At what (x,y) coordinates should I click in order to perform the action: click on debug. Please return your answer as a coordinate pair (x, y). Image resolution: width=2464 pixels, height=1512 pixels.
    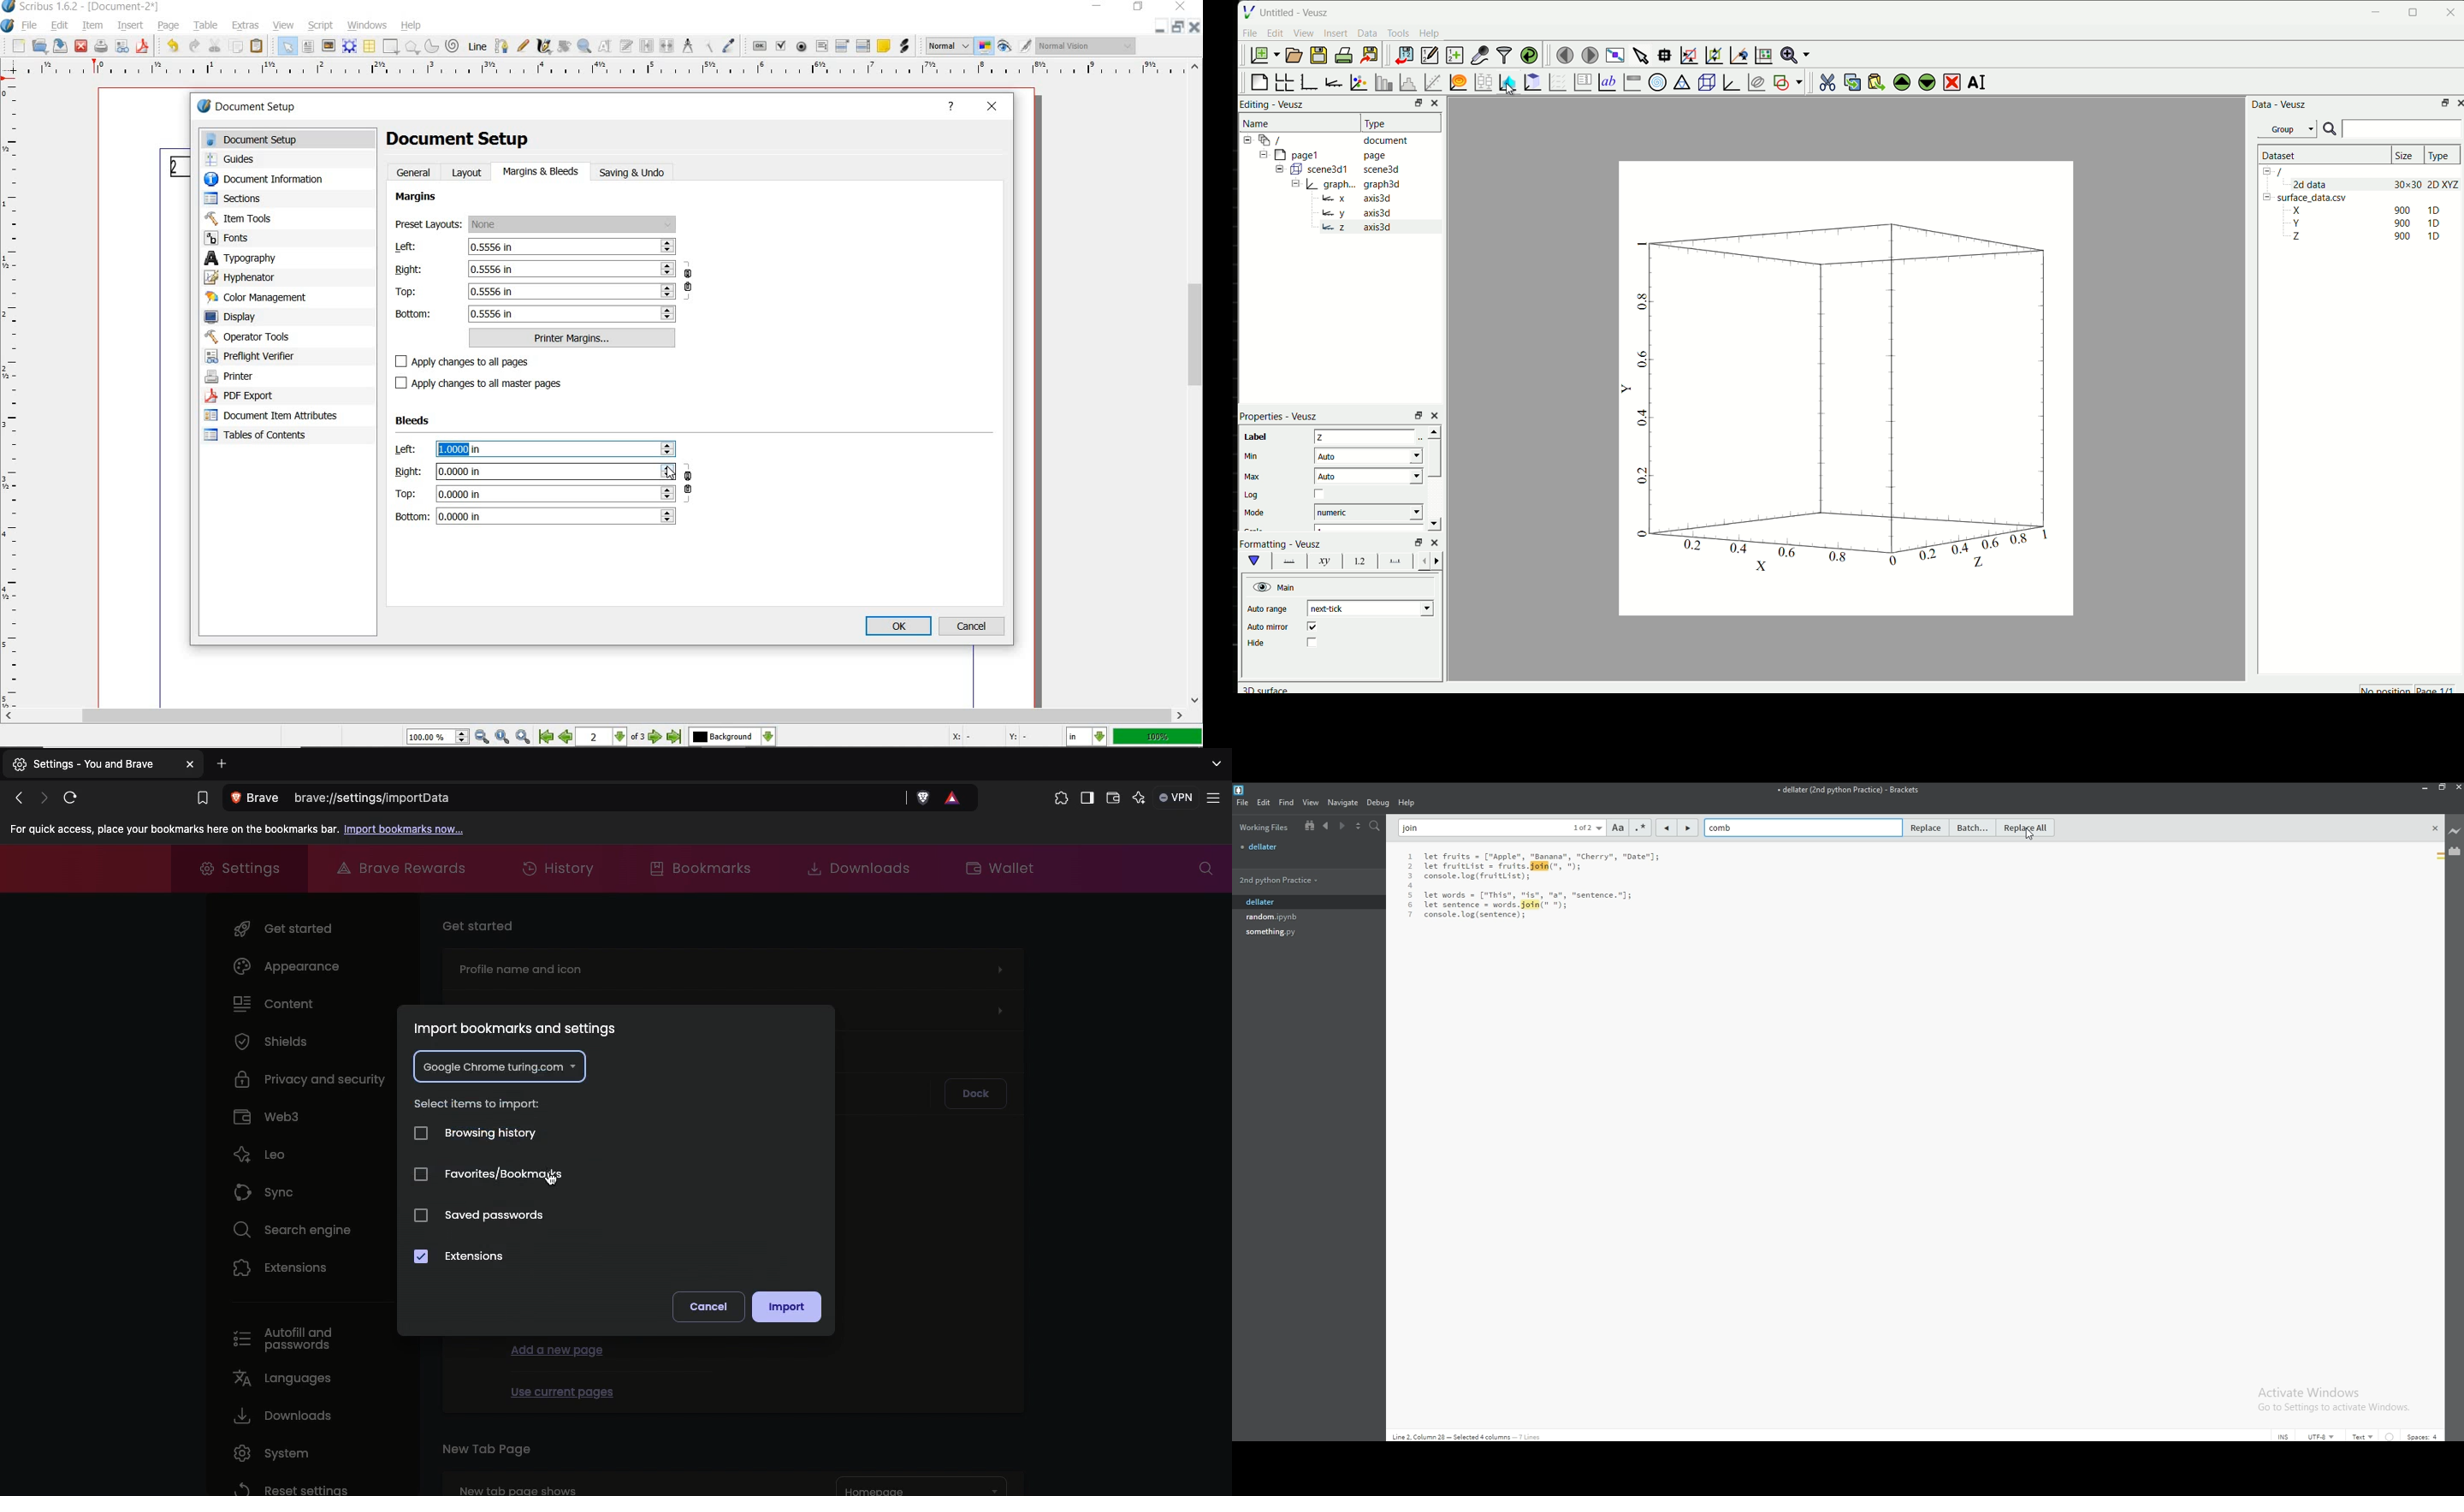
    Looking at the image, I should click on (1378, 803).